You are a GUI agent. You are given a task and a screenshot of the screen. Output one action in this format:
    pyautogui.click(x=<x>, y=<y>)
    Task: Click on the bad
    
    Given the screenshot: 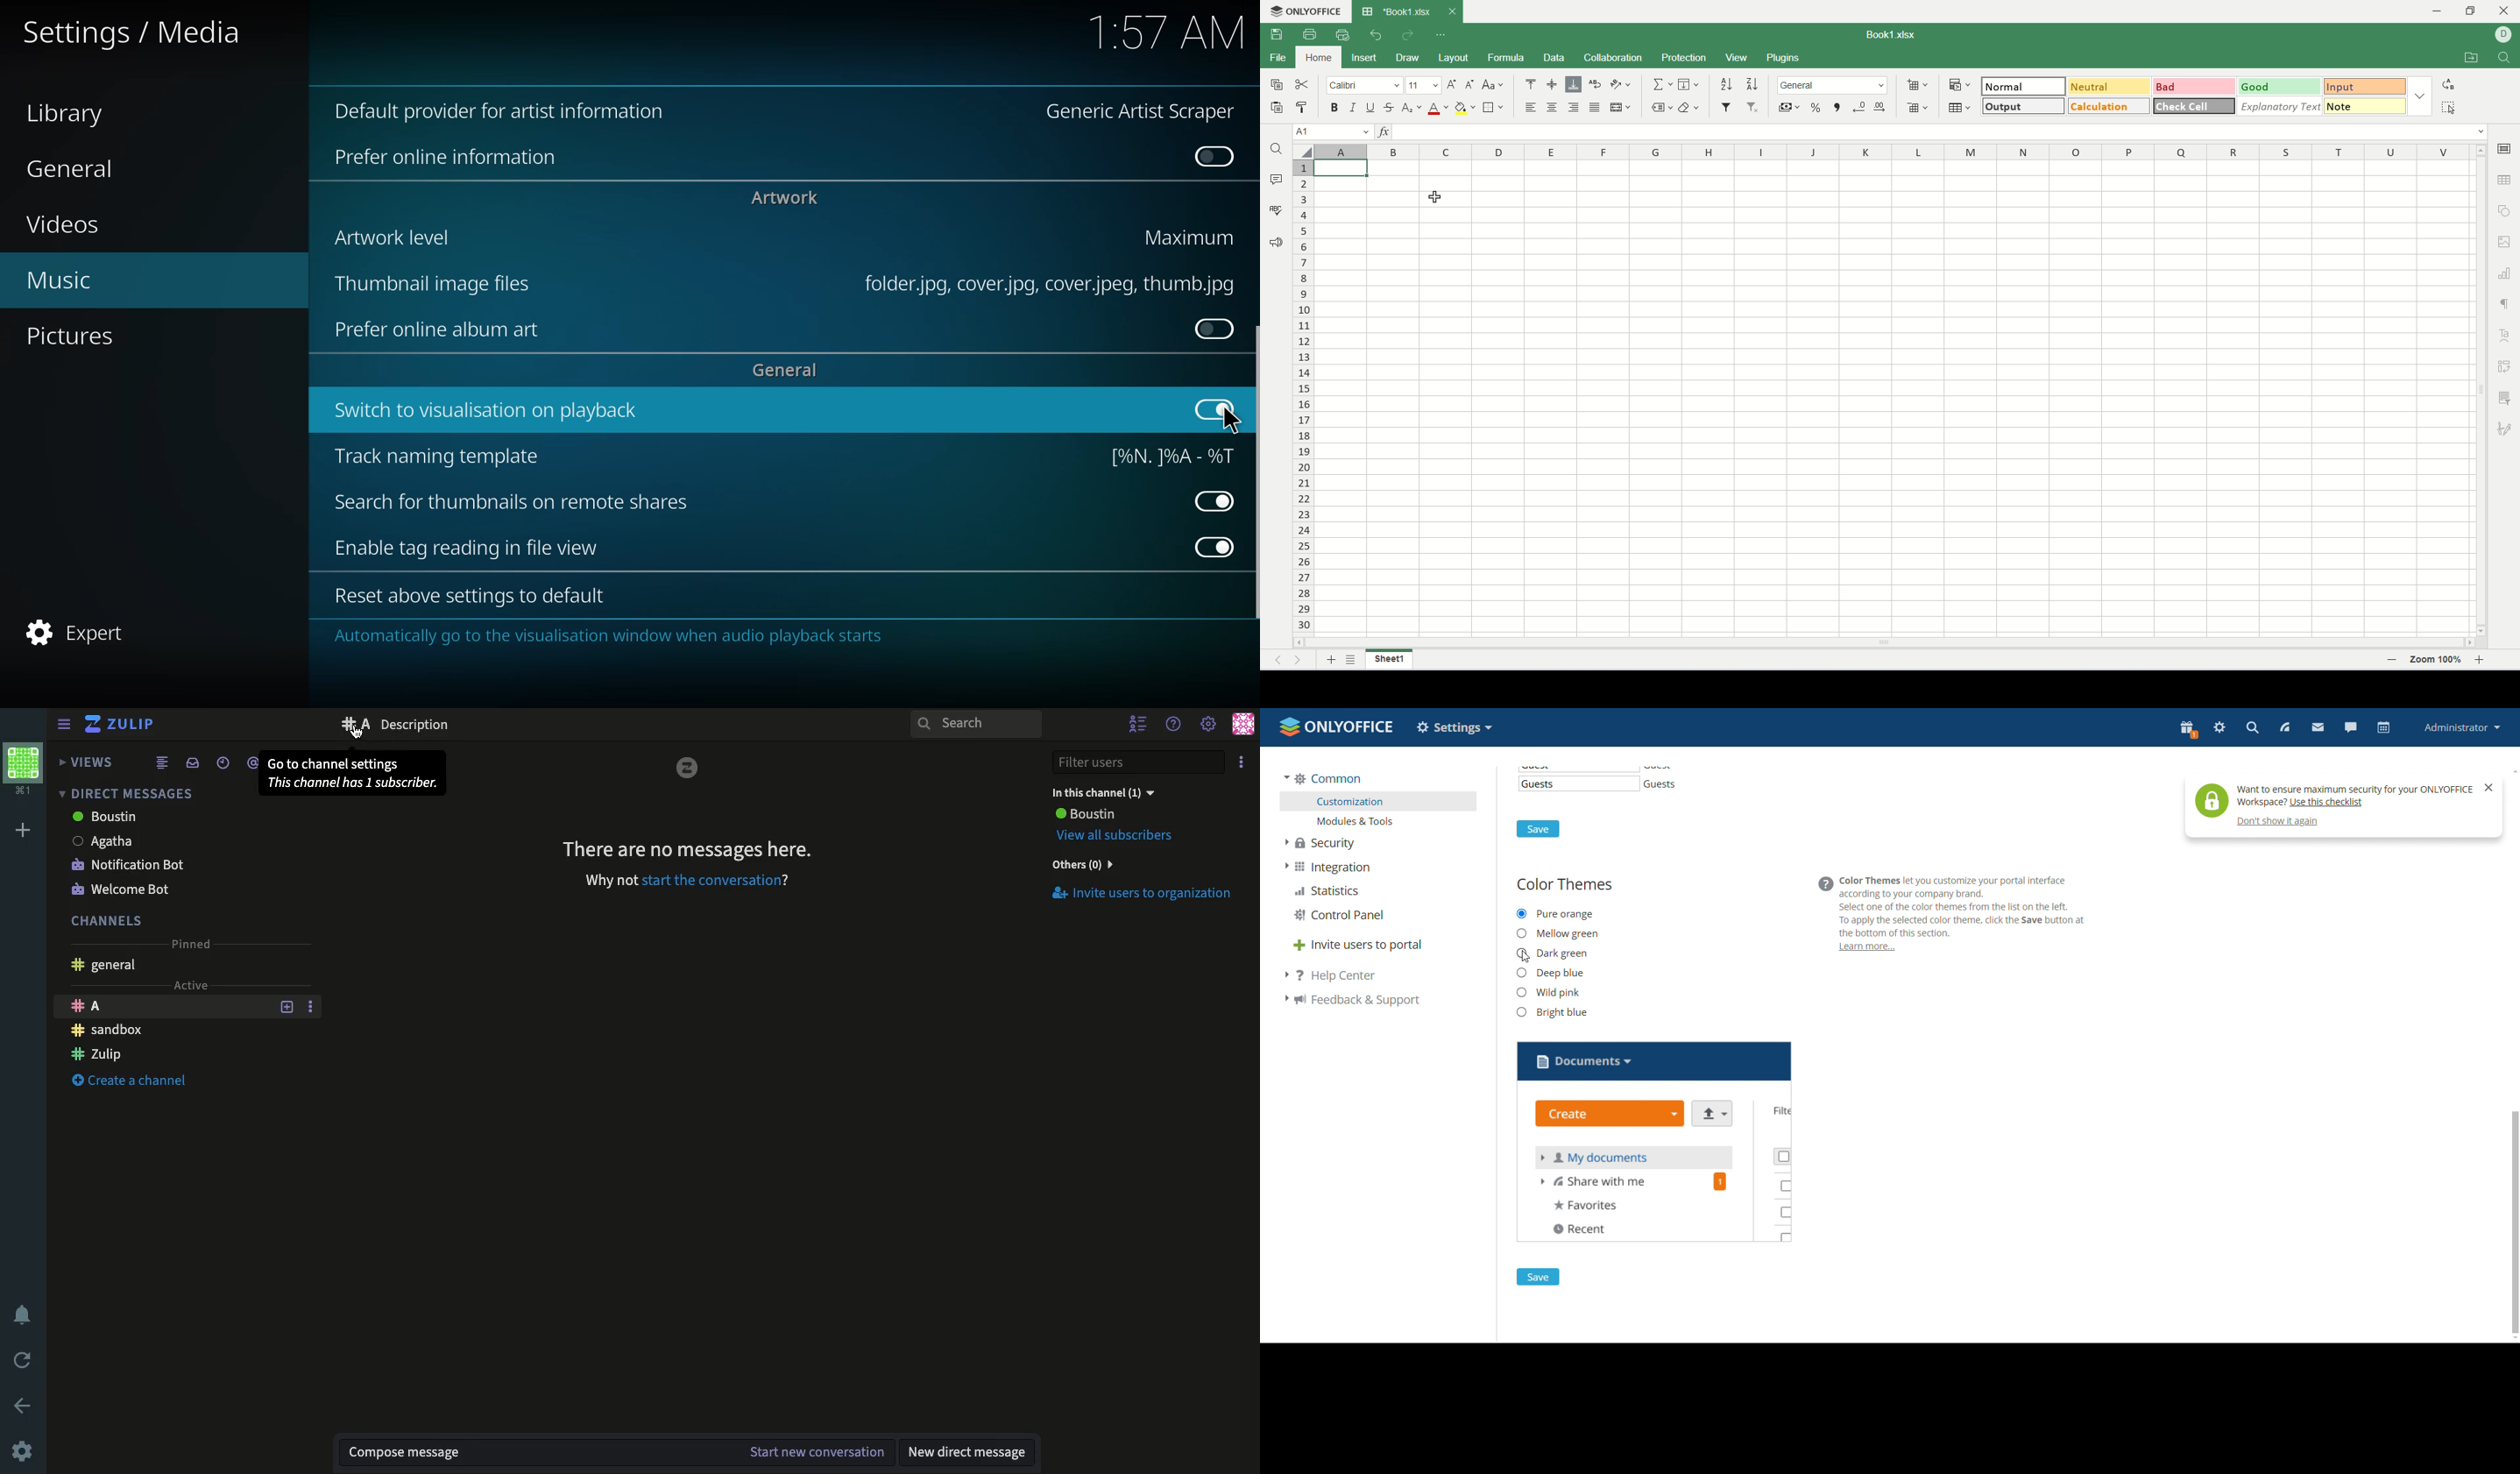 What is the action you would take?
    pyautogui.click(x=2193, y=87)
    